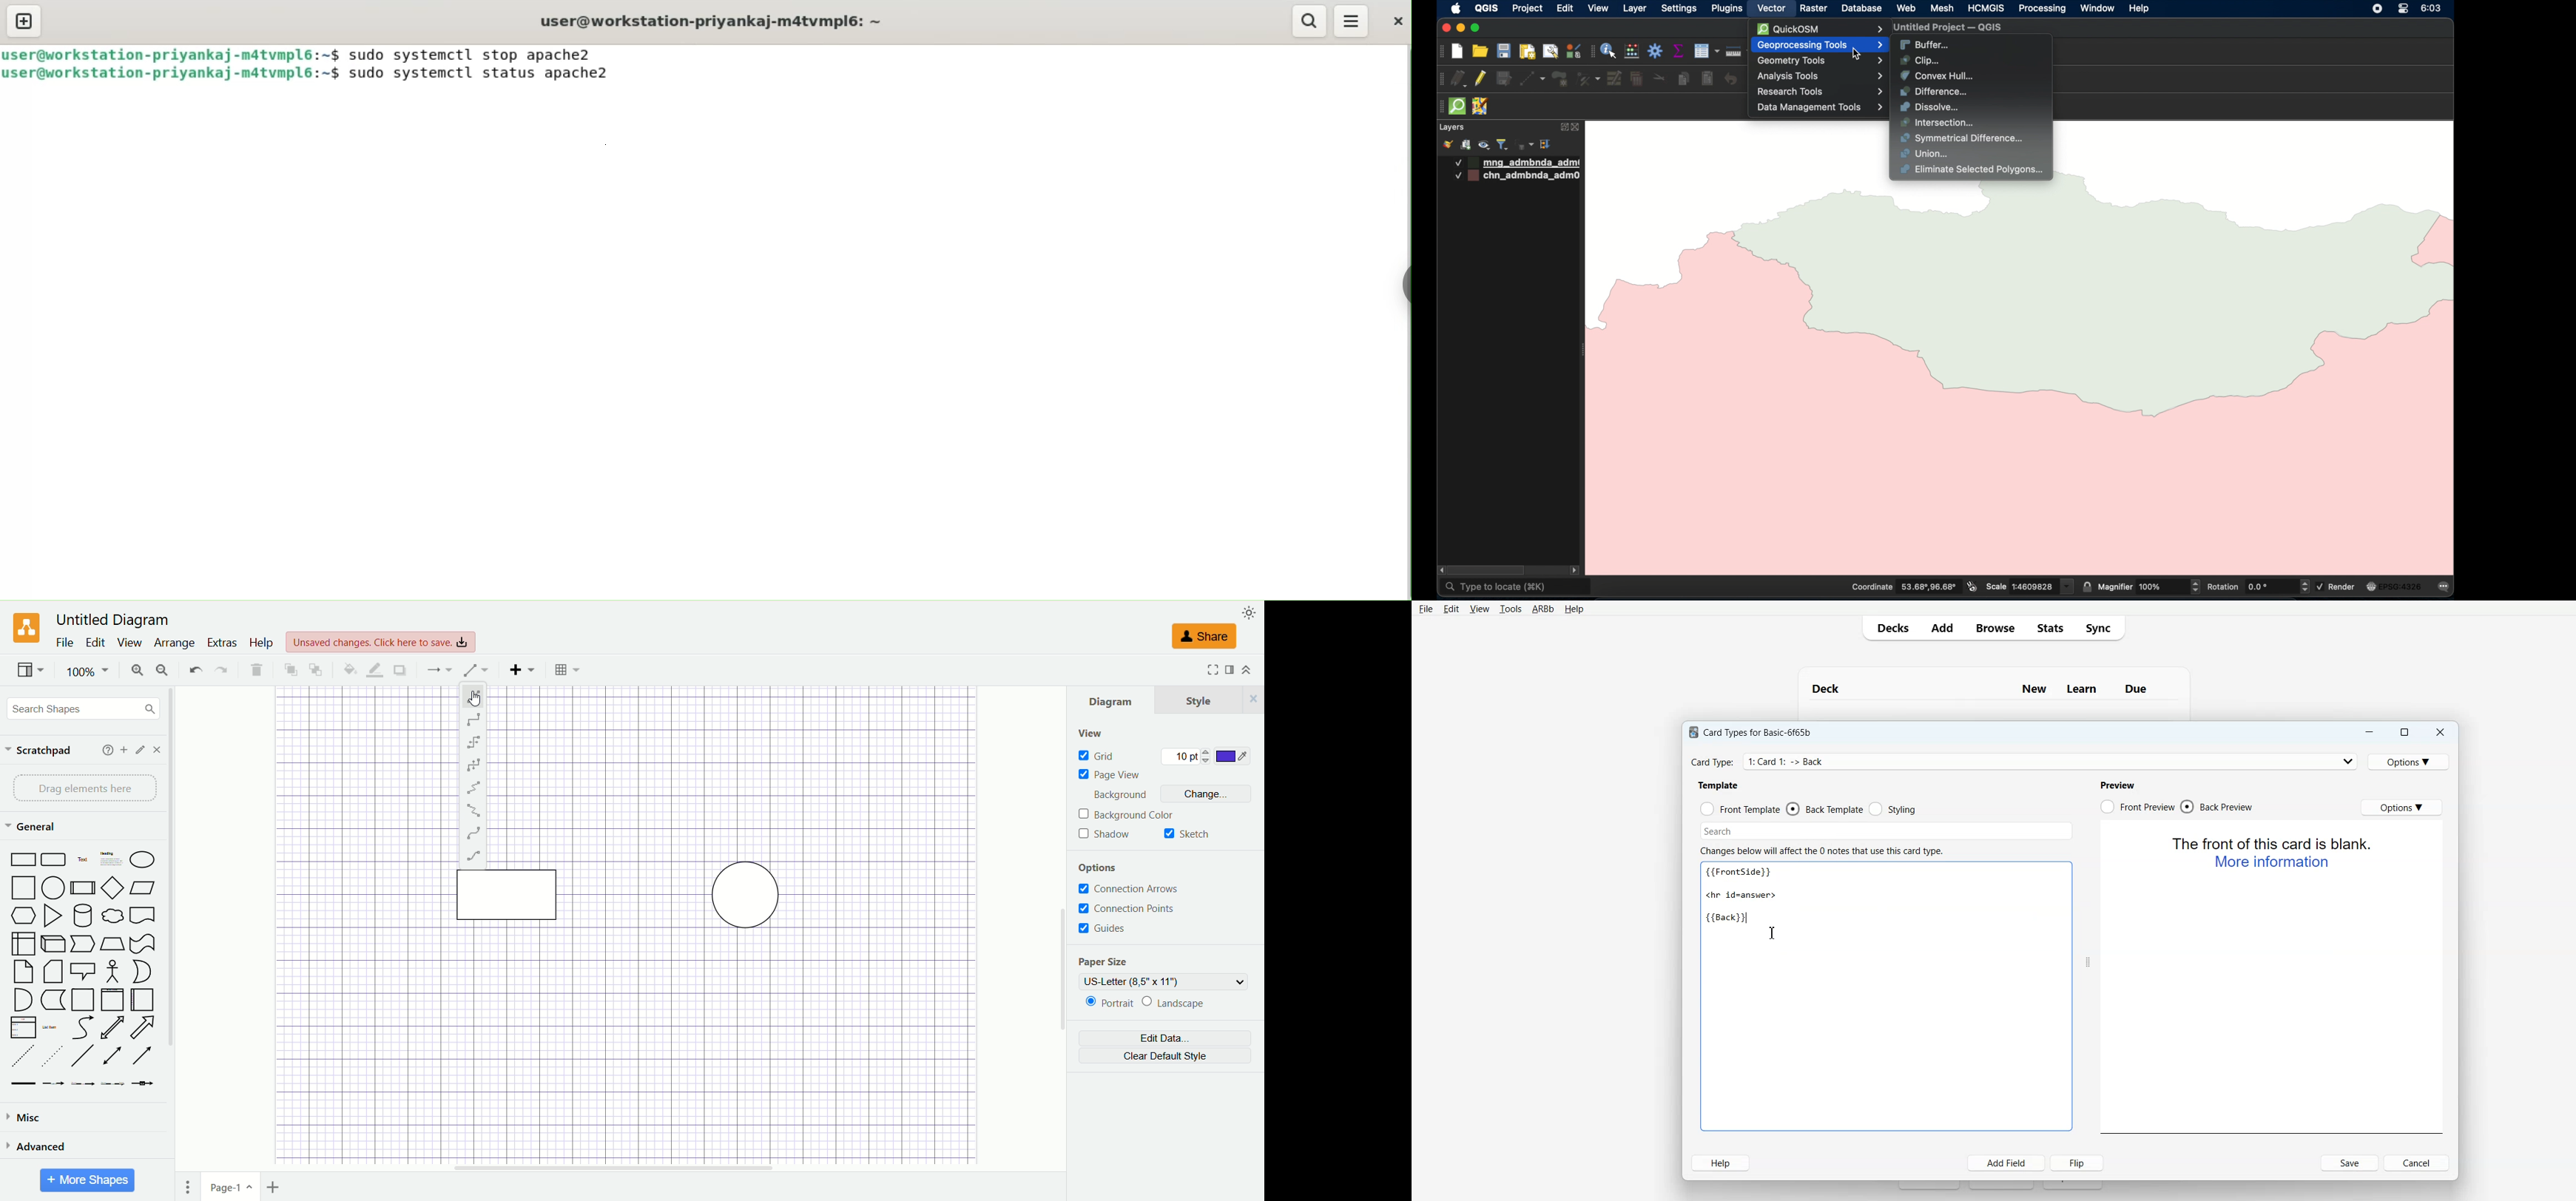 The image size is (2576, 1204). What do you see at coordinates (1925, 154) in the screenshot?
I see `union` at bounding box center [1925, 154].